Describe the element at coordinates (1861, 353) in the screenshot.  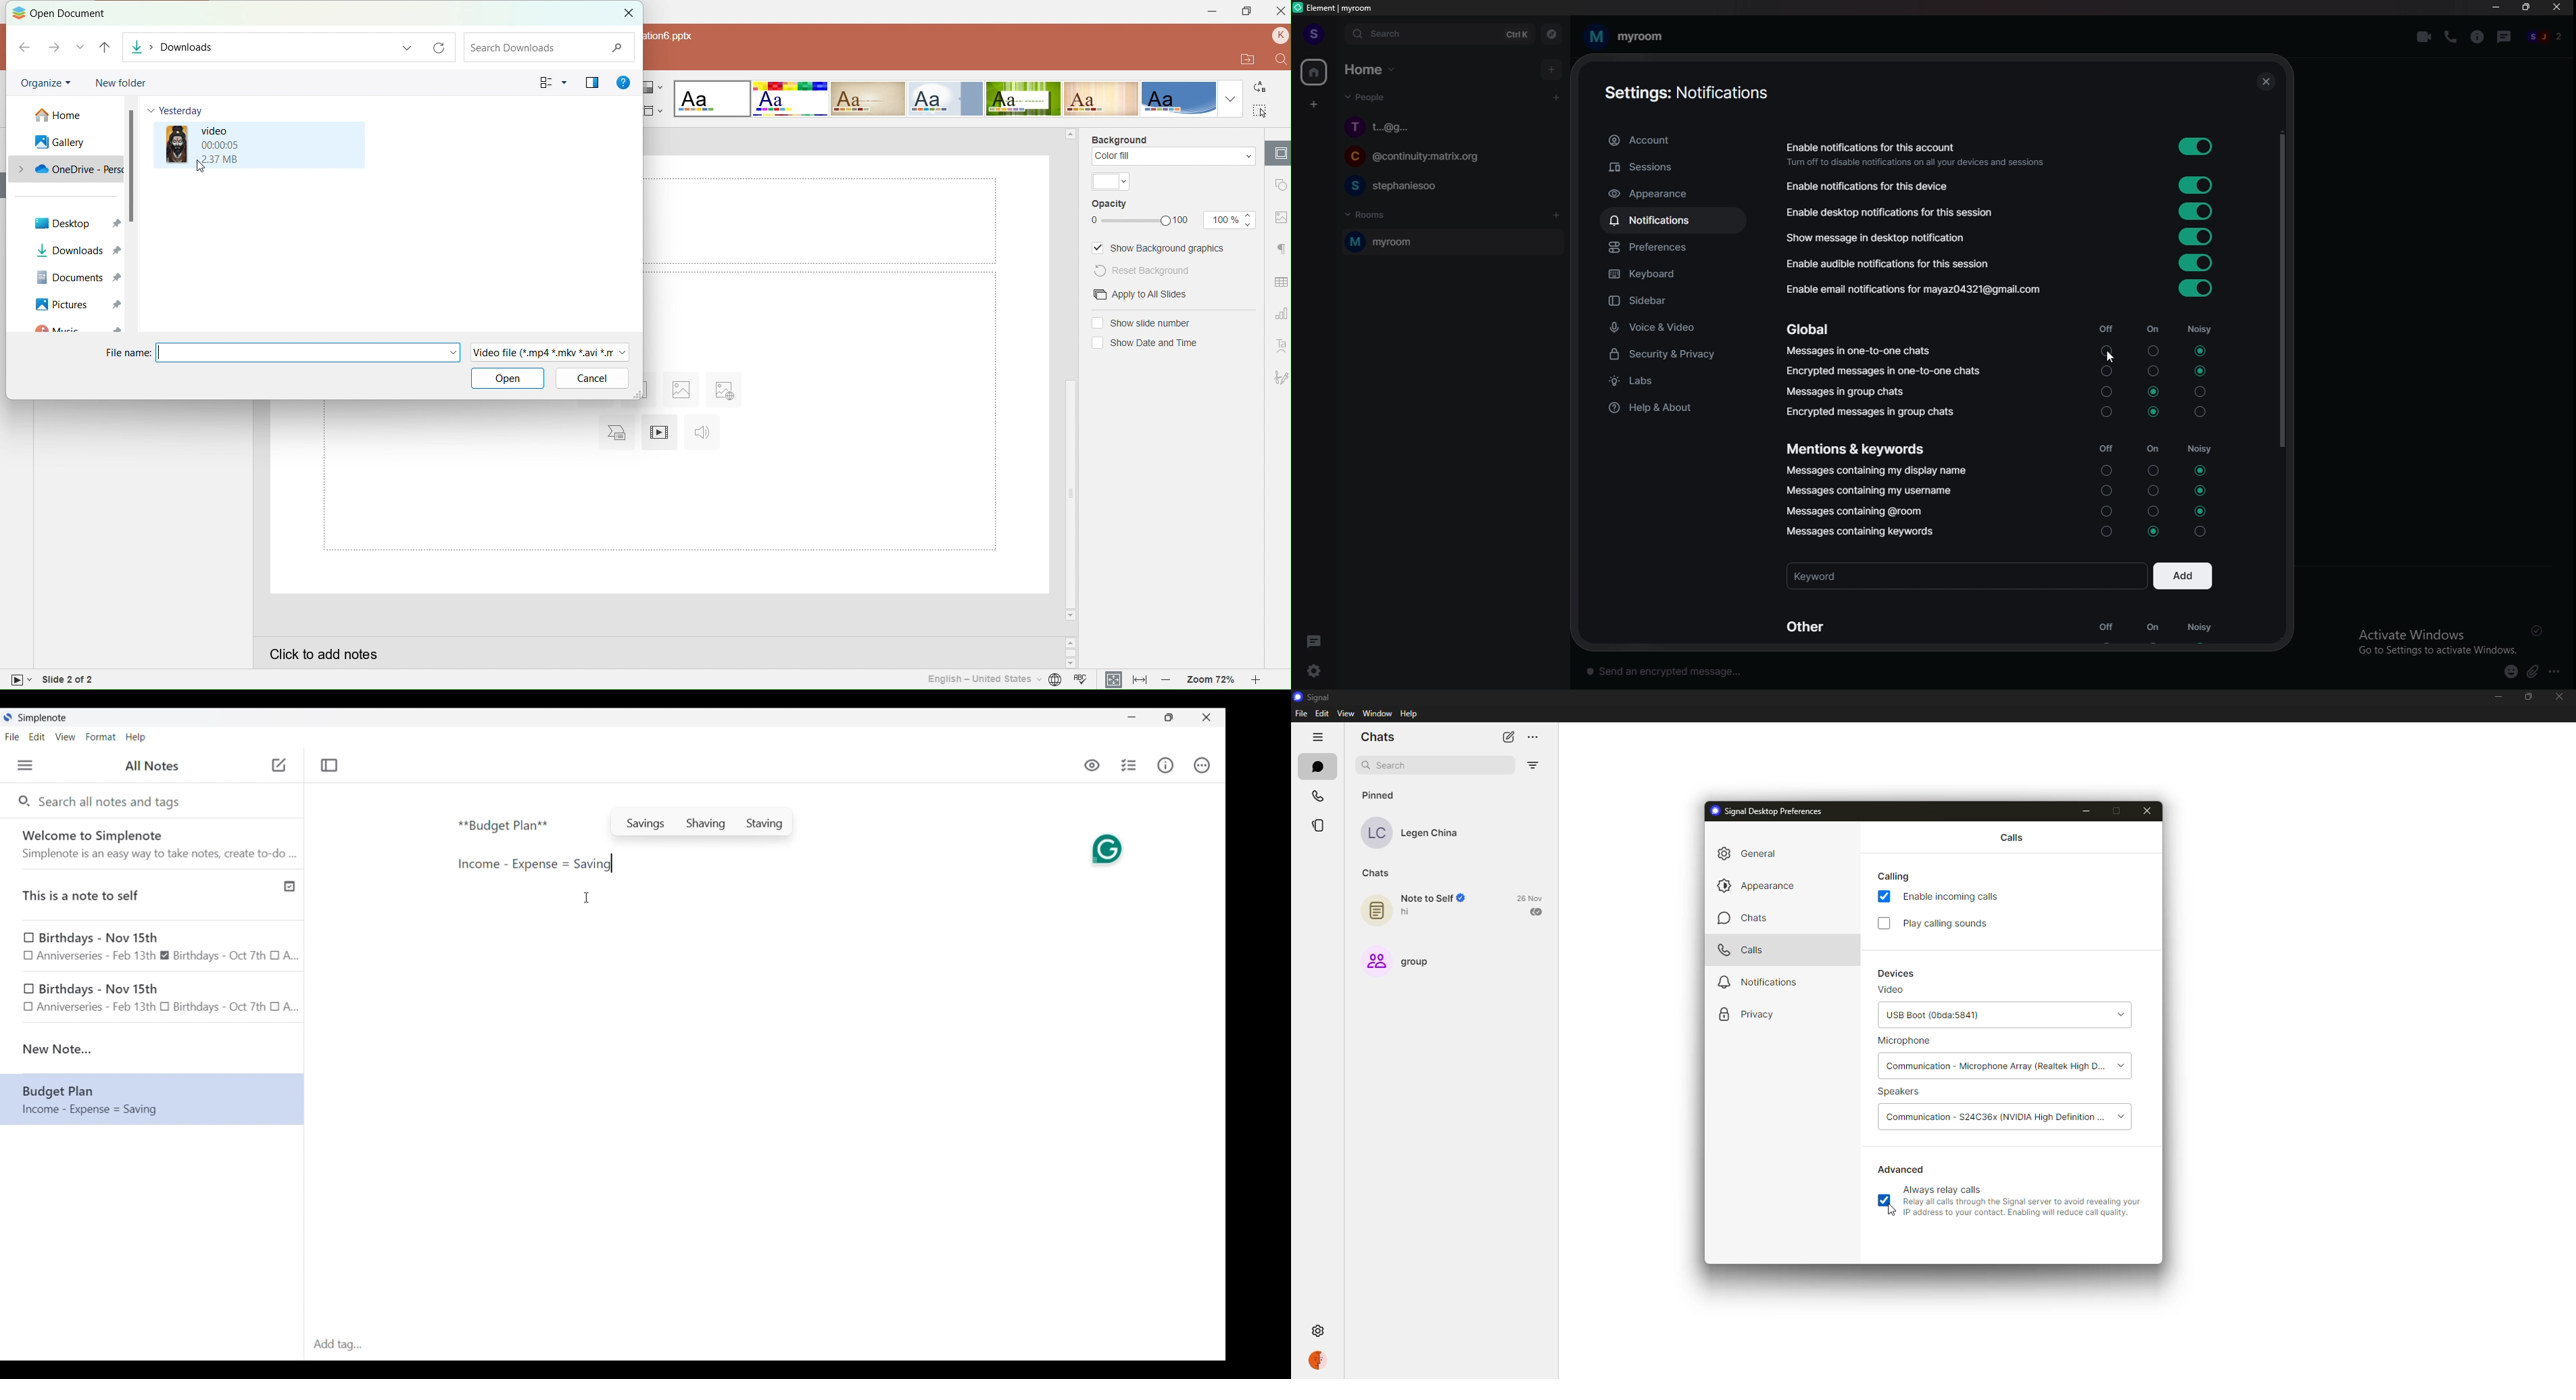
I see `Message in one to one chats` at that location.